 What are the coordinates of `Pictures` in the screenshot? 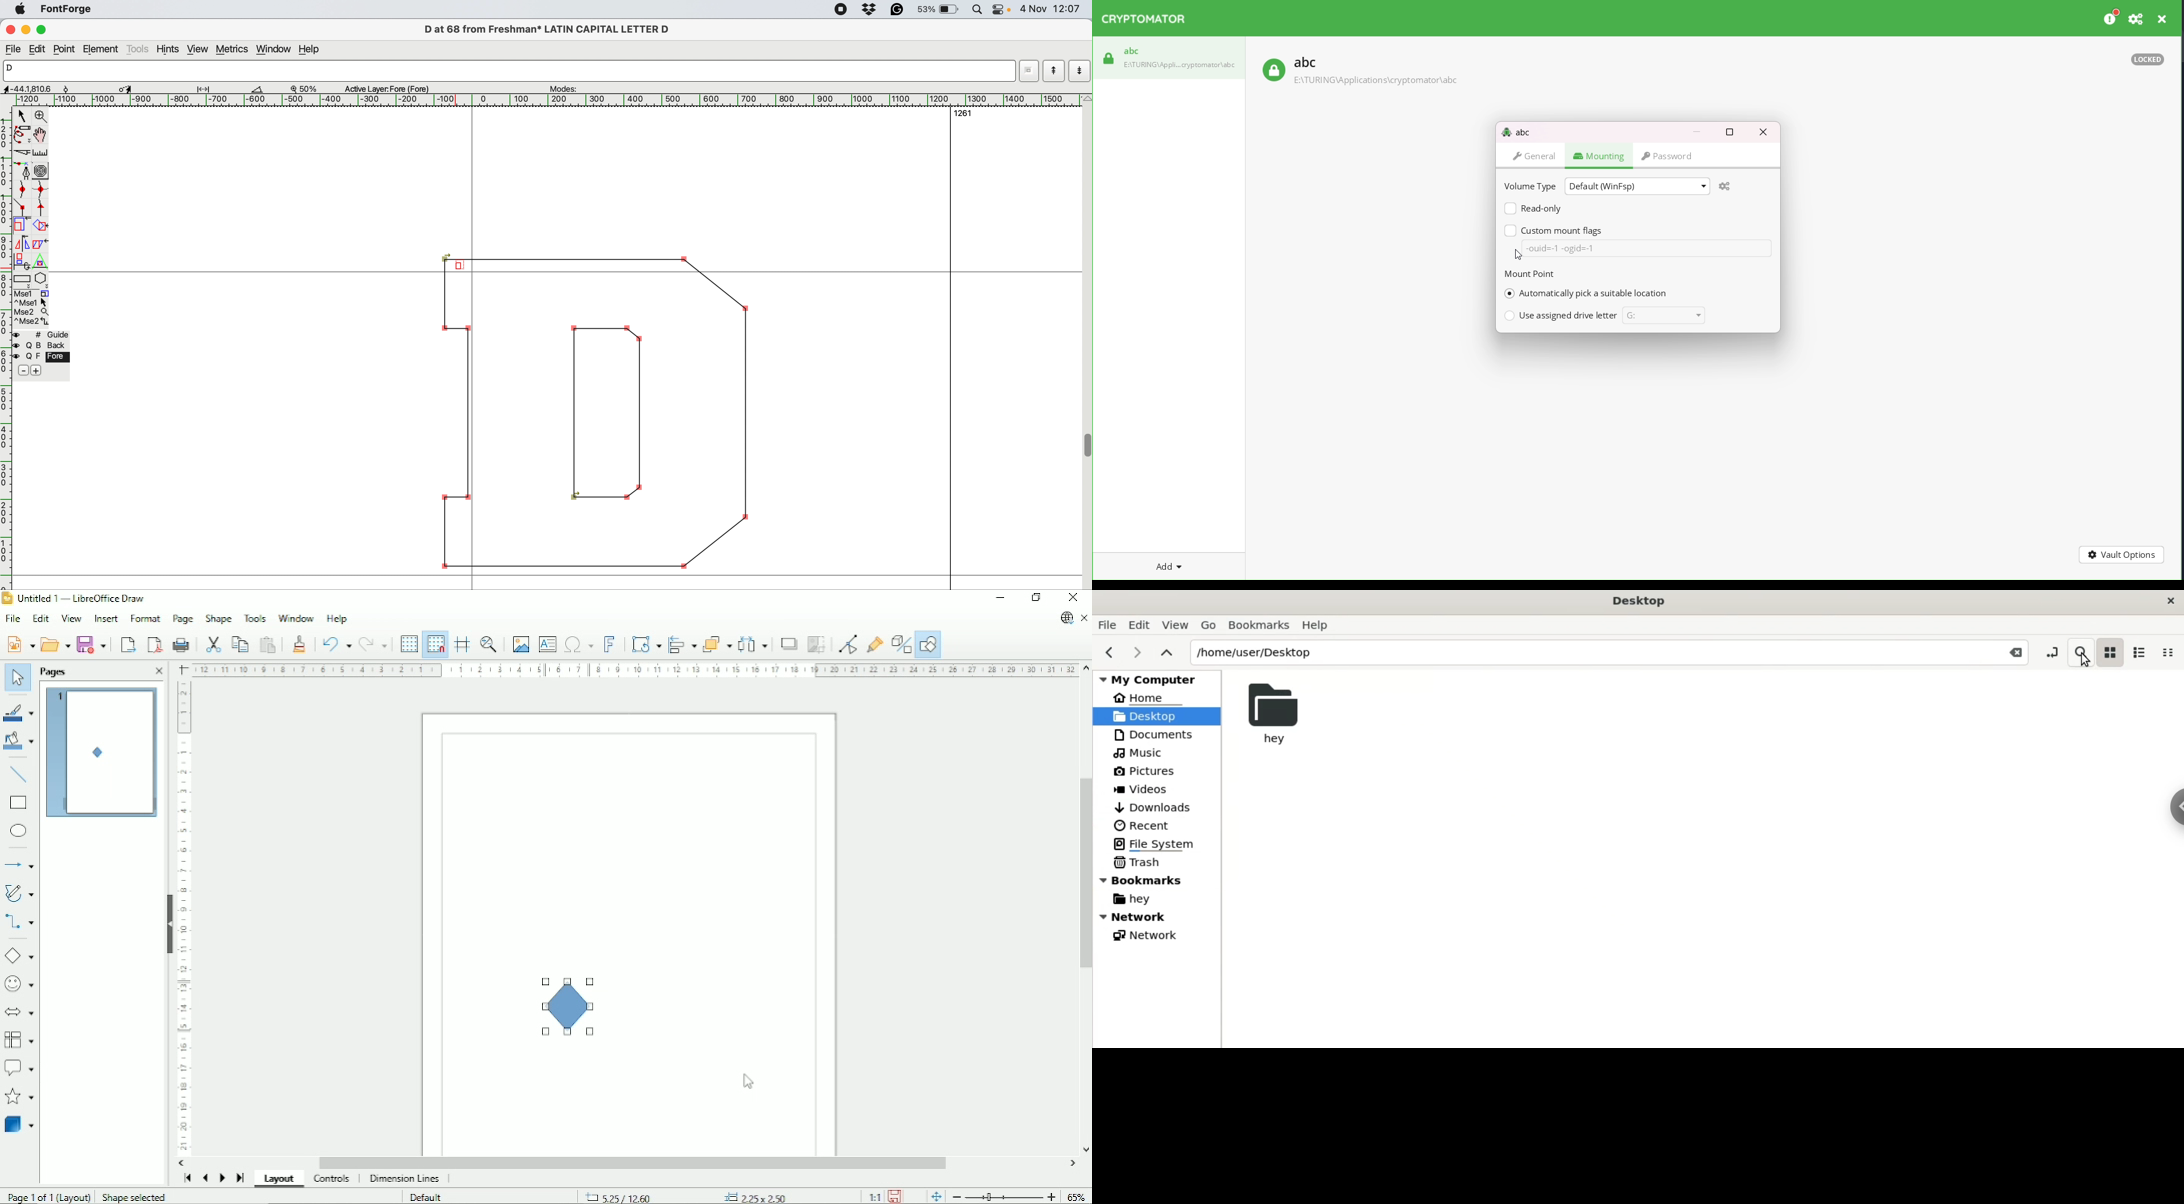 It's located at (1143, 772).